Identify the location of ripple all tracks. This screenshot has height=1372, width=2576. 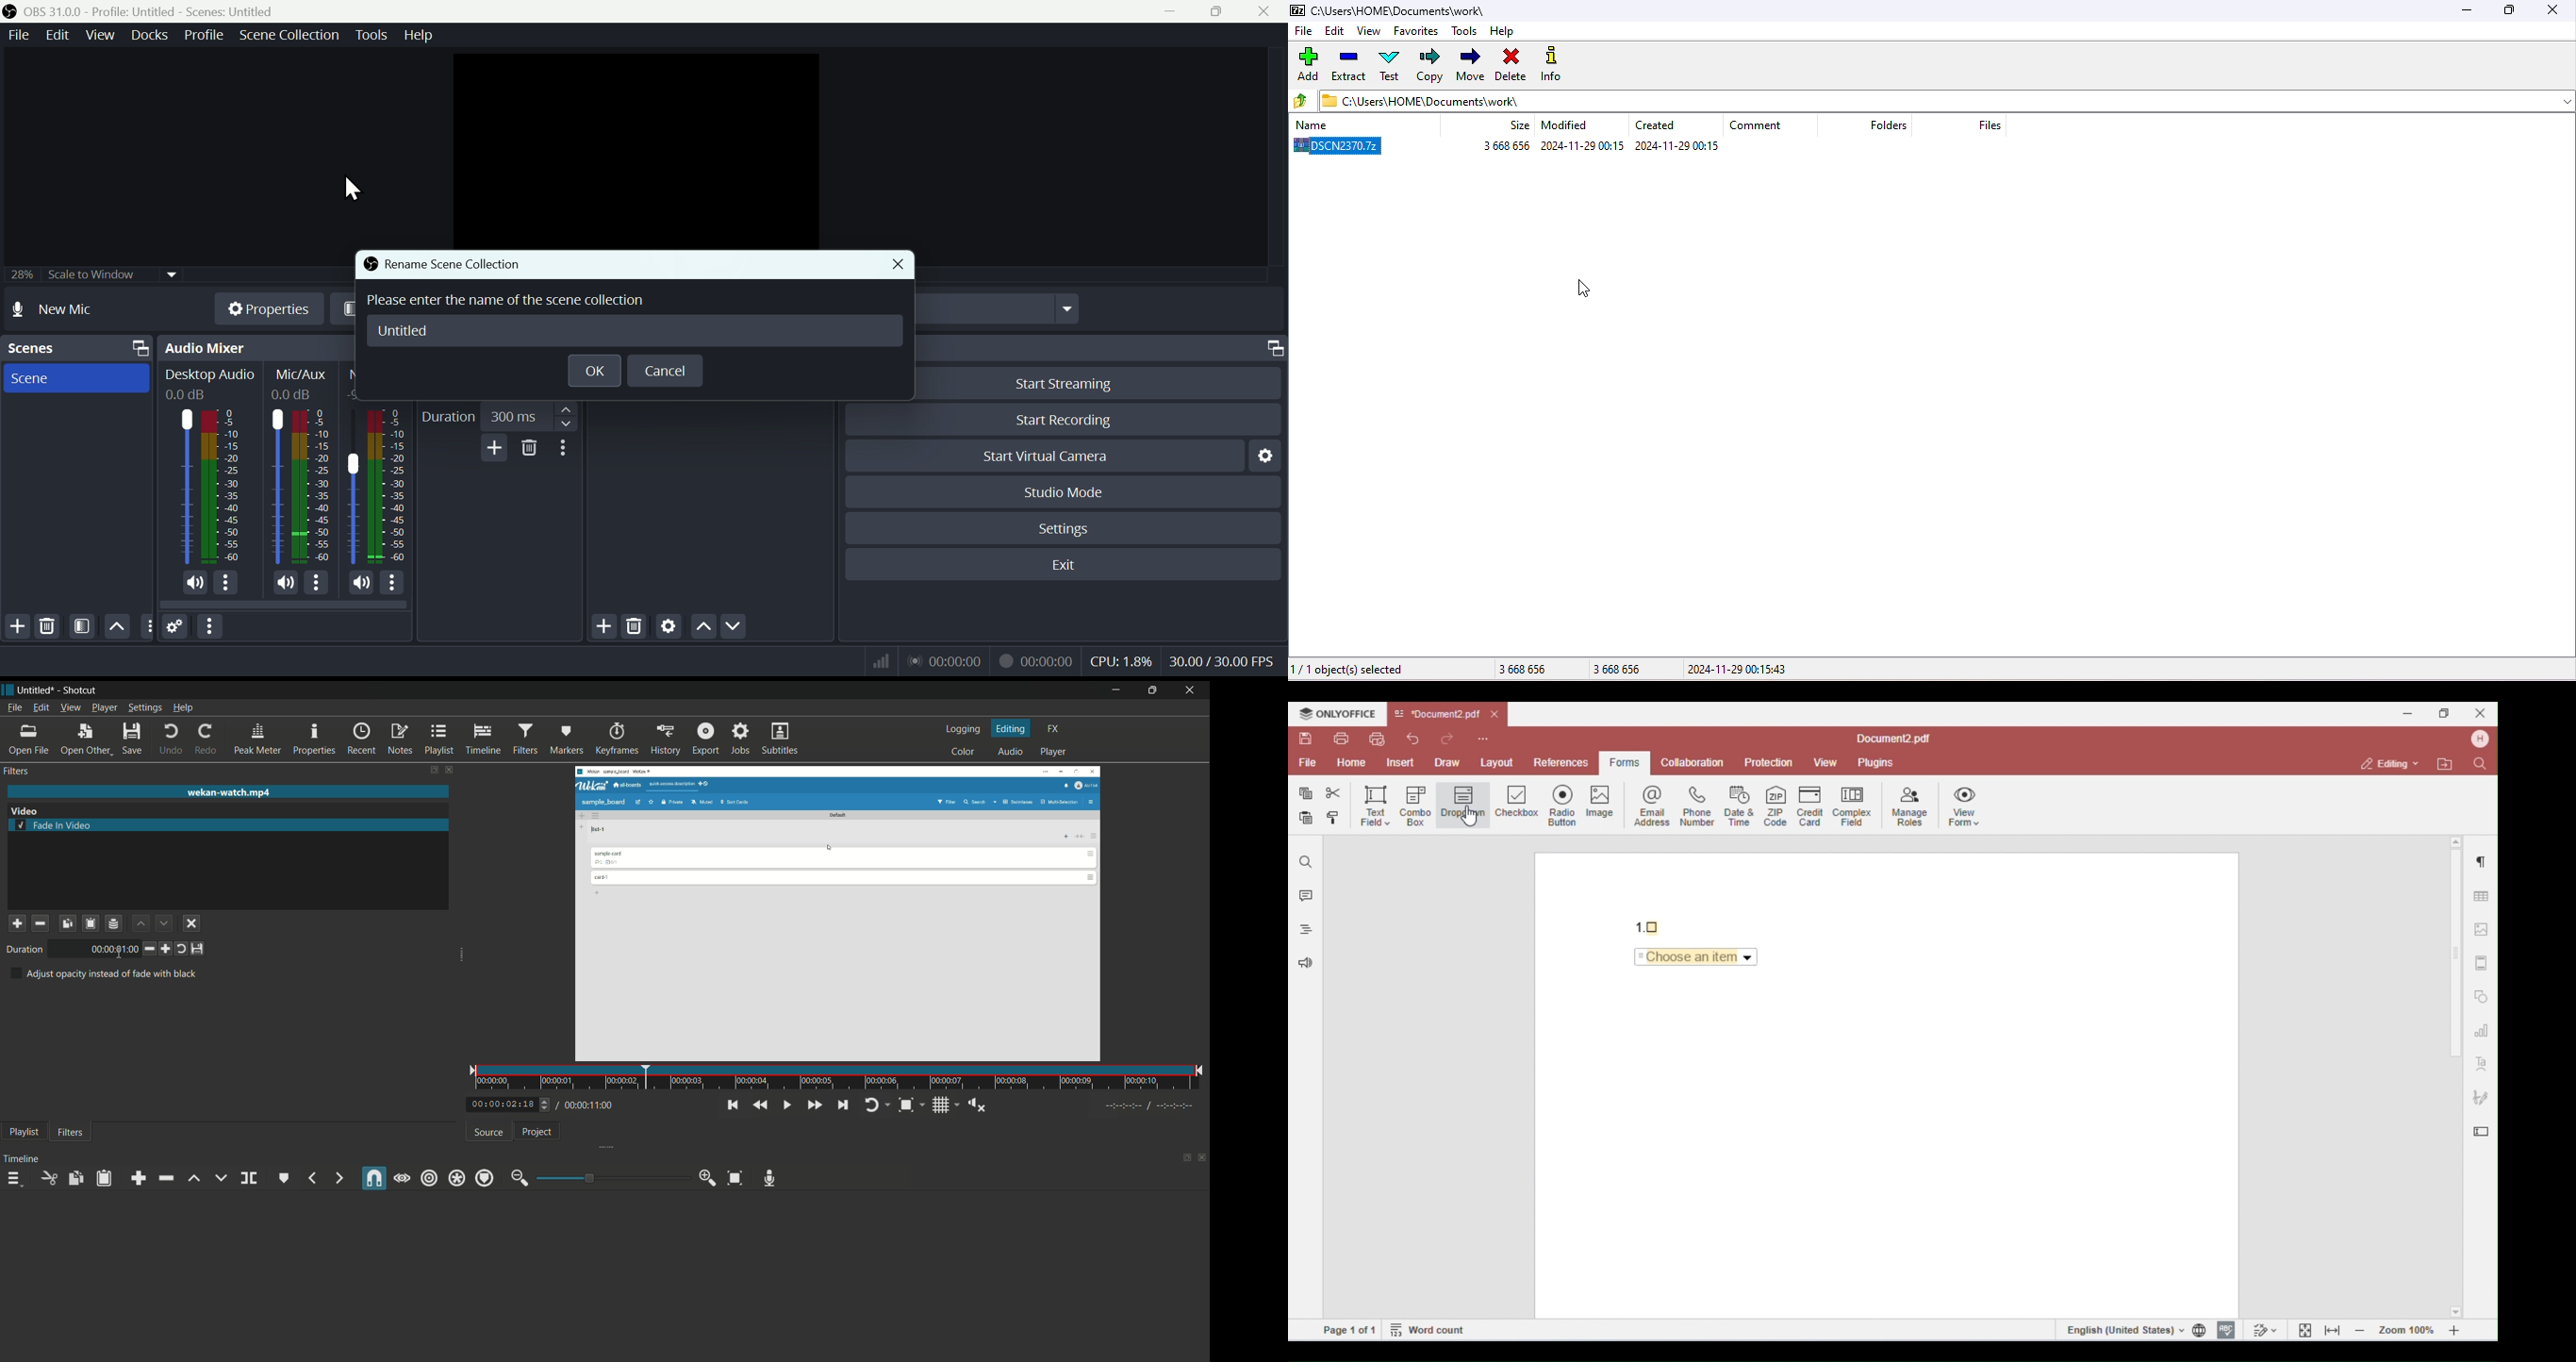
(457, 1179).